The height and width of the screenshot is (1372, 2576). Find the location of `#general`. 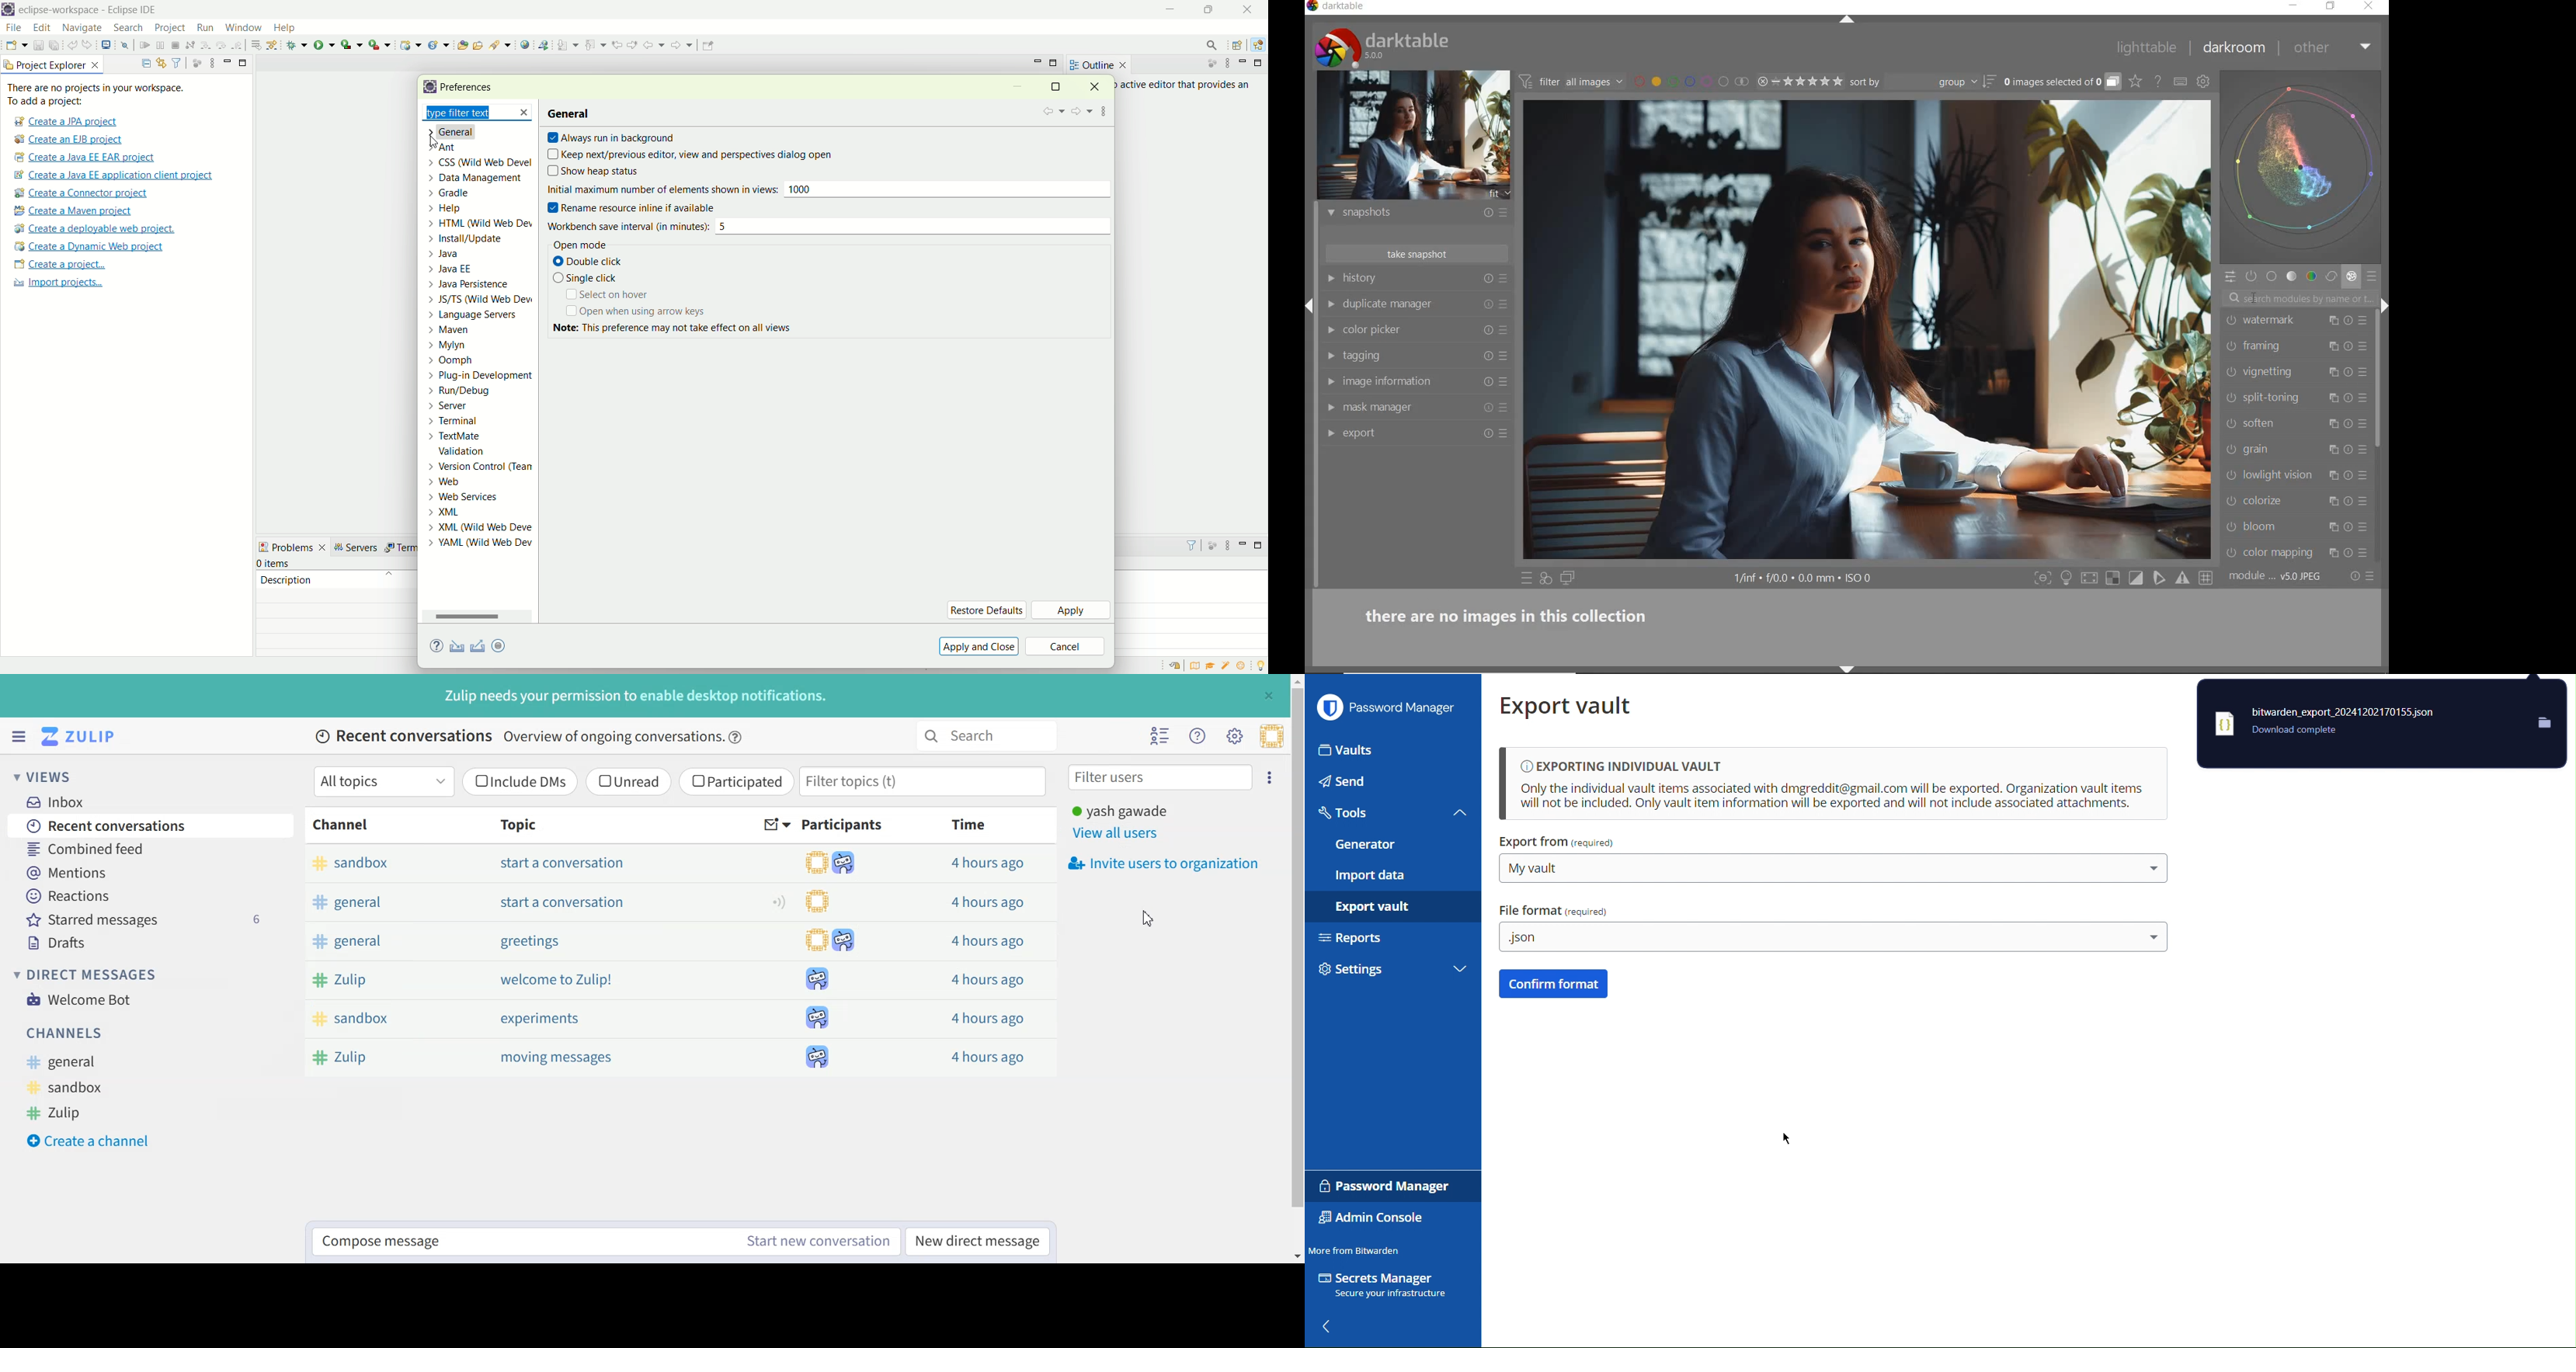

#general is located at coordinates (395, 943).